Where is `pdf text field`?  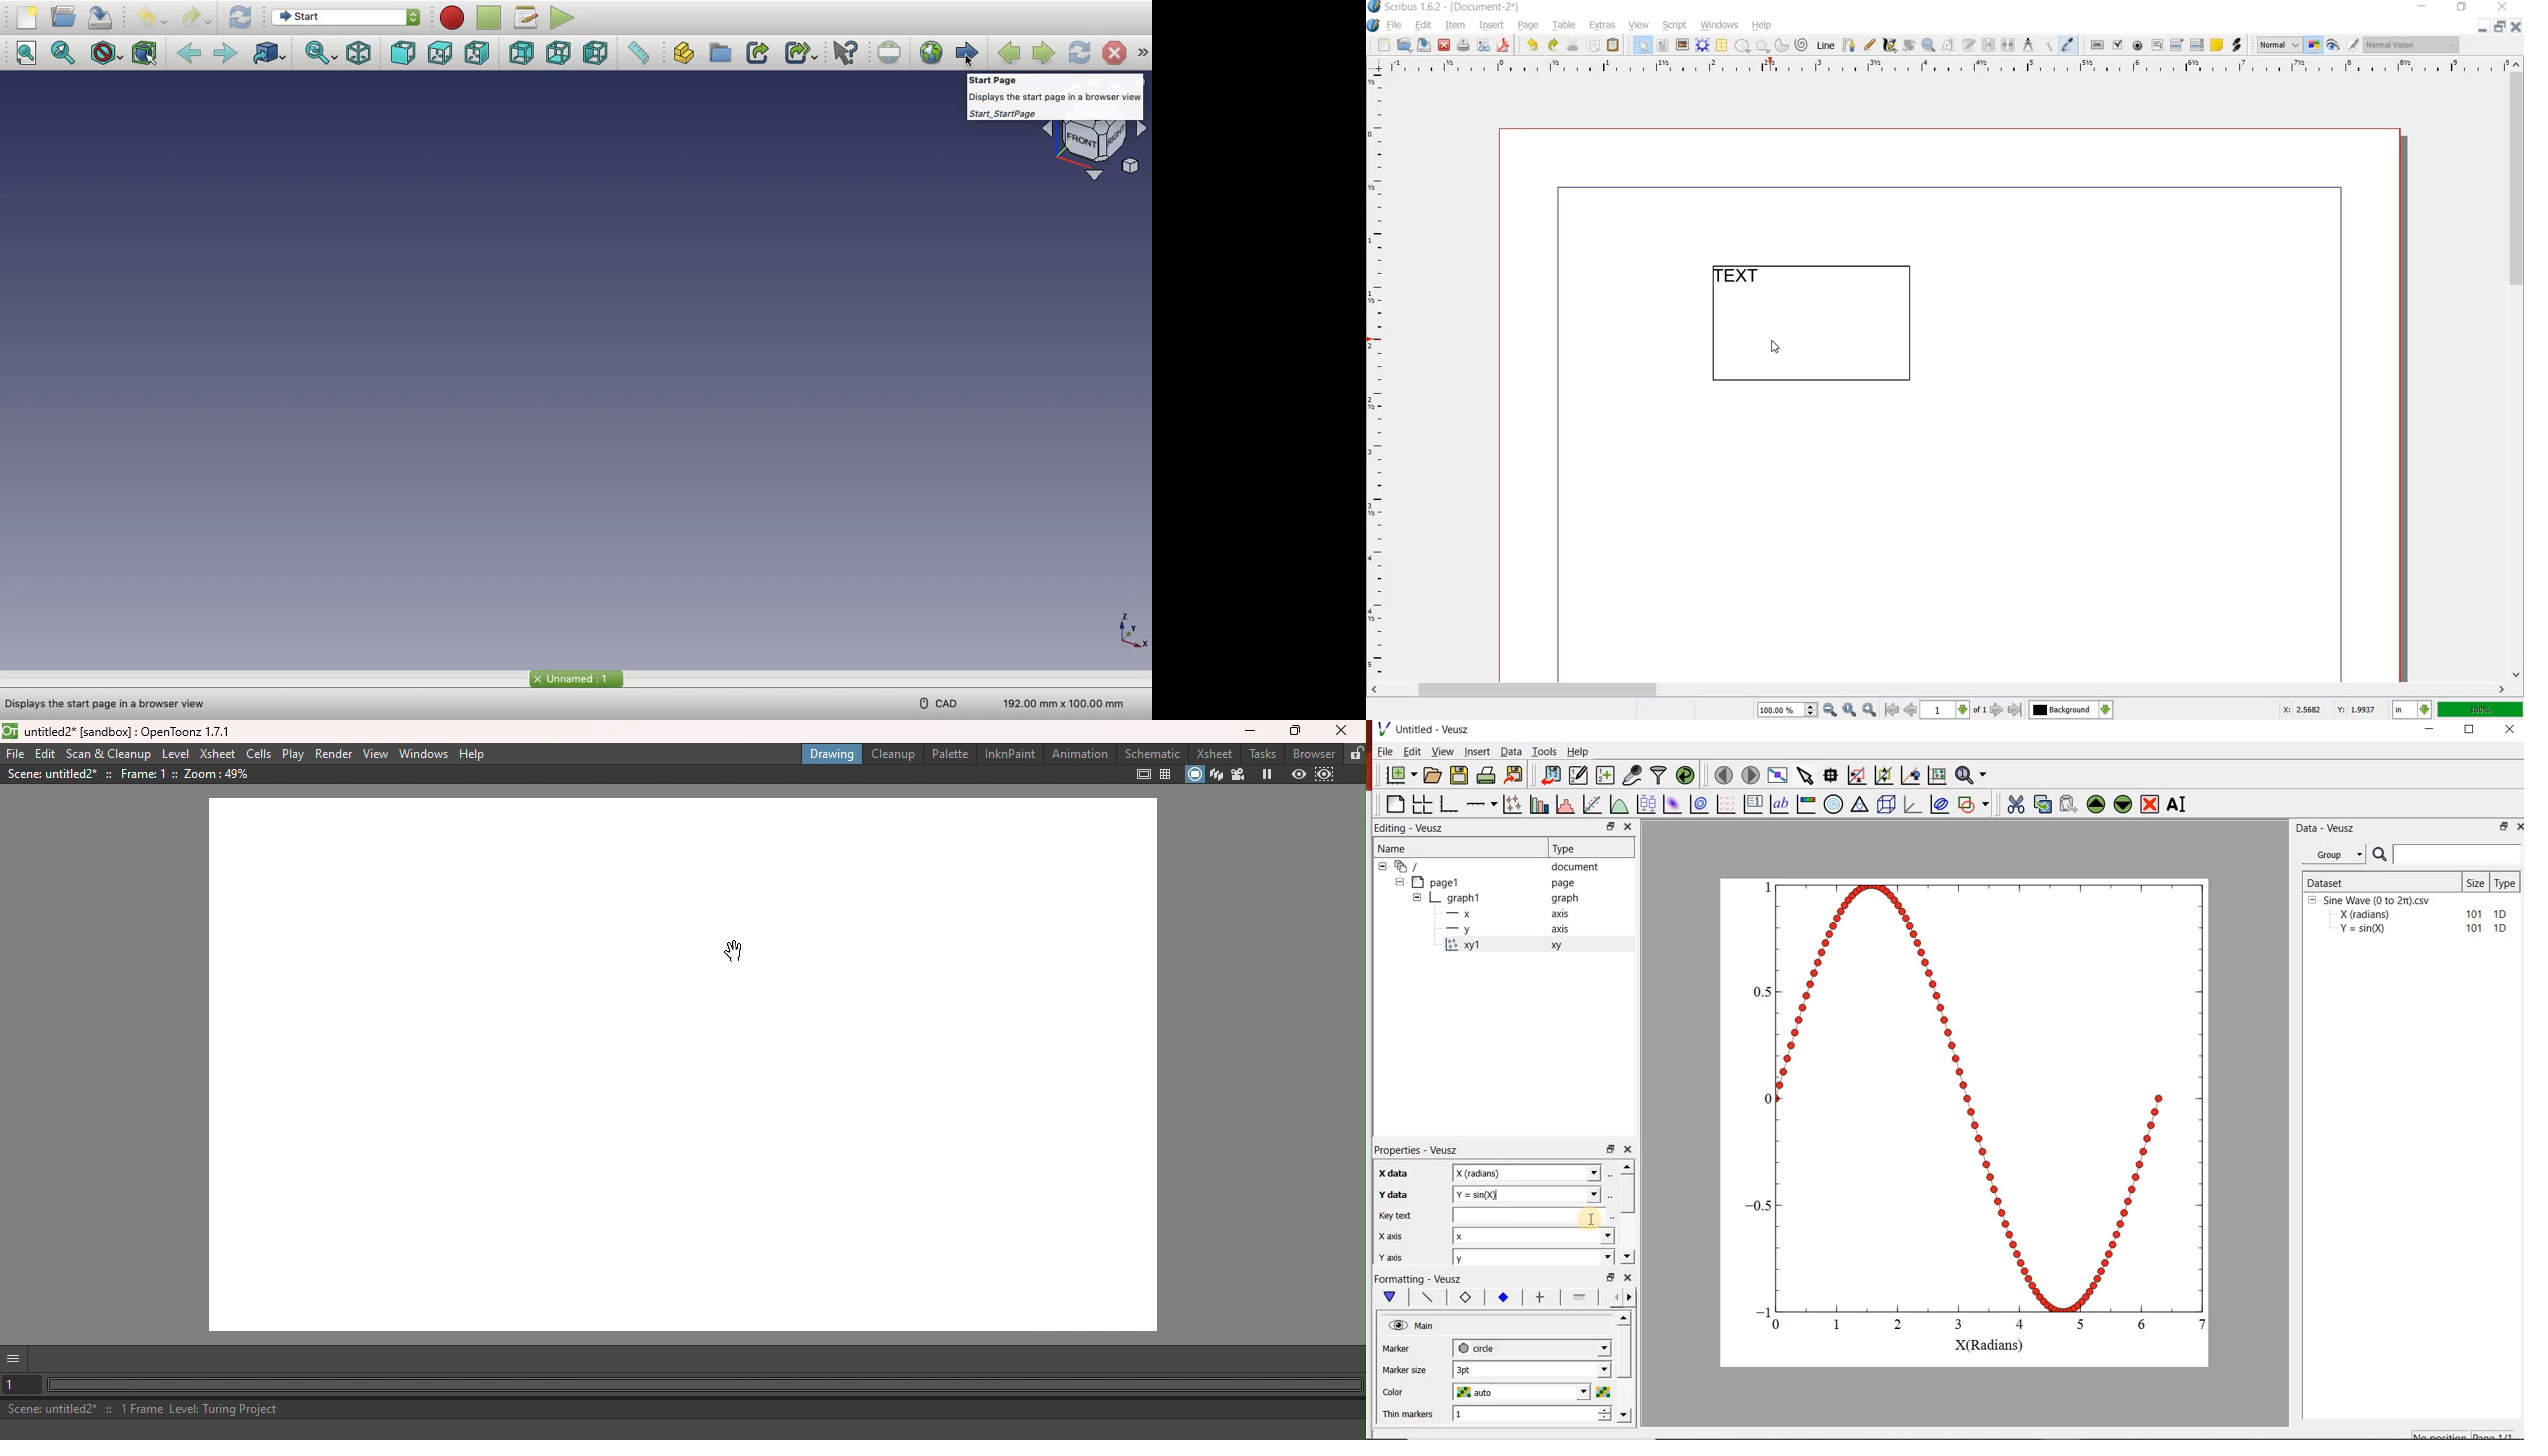 pdf text field is located at coordinates (2157, 45).